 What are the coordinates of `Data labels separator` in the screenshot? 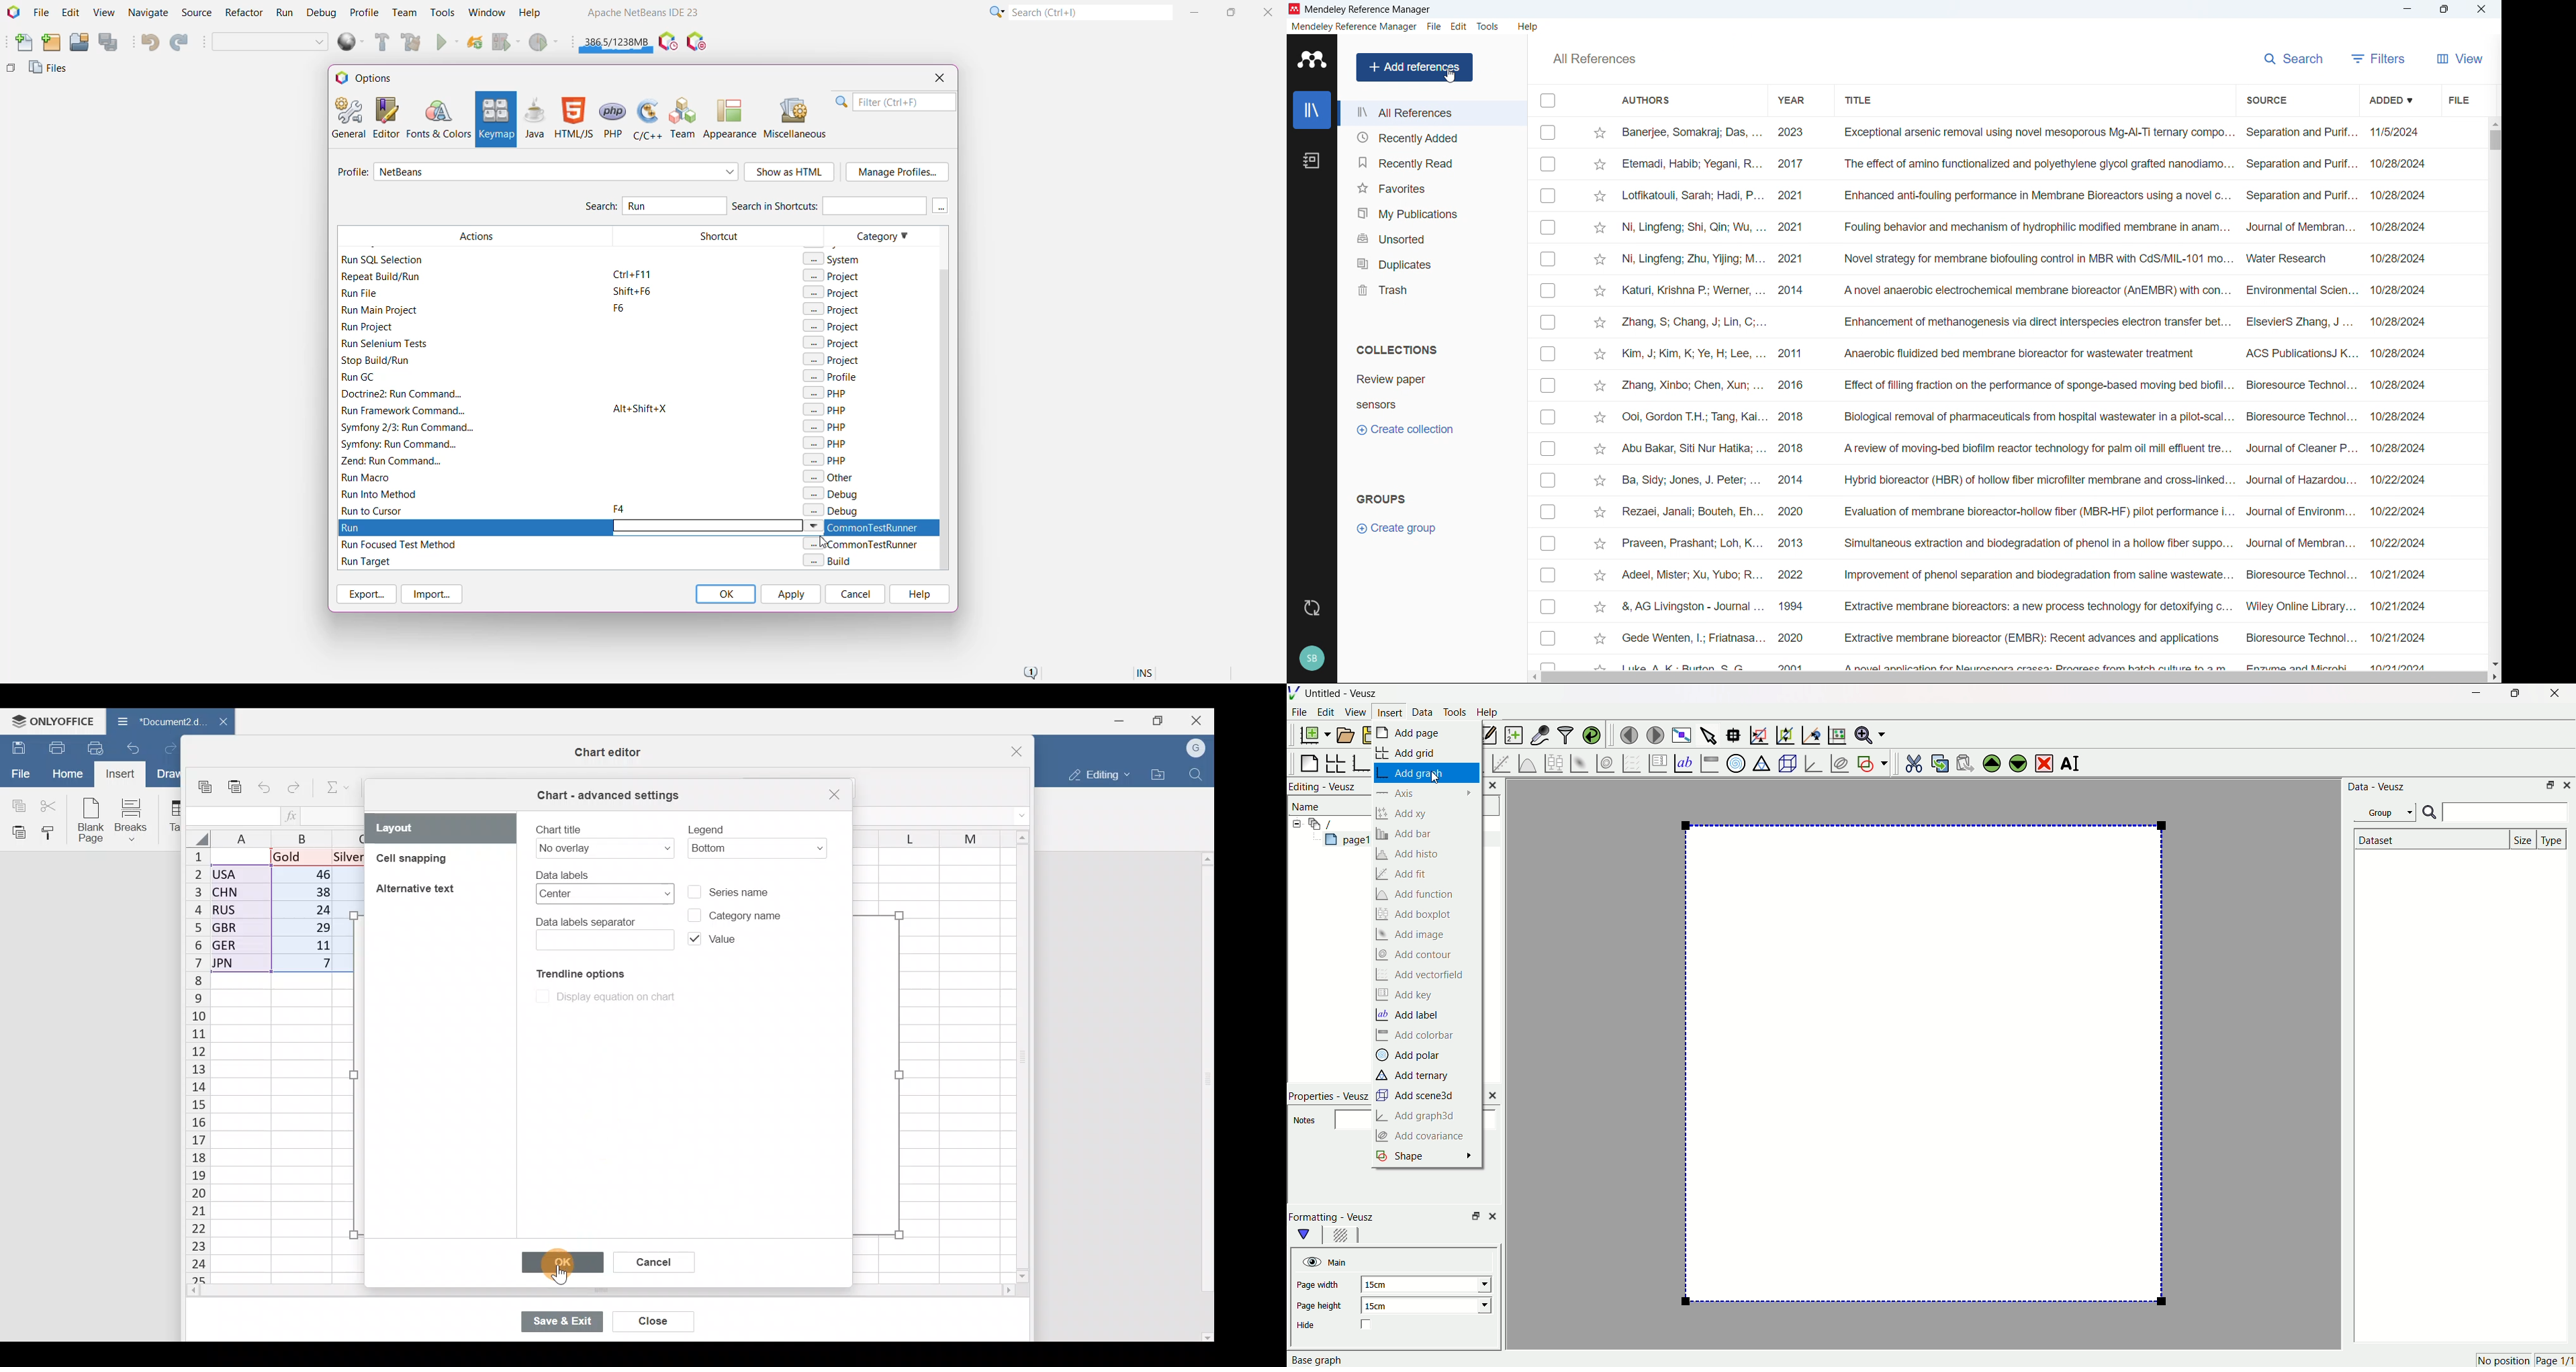 It's located at (603, 932).